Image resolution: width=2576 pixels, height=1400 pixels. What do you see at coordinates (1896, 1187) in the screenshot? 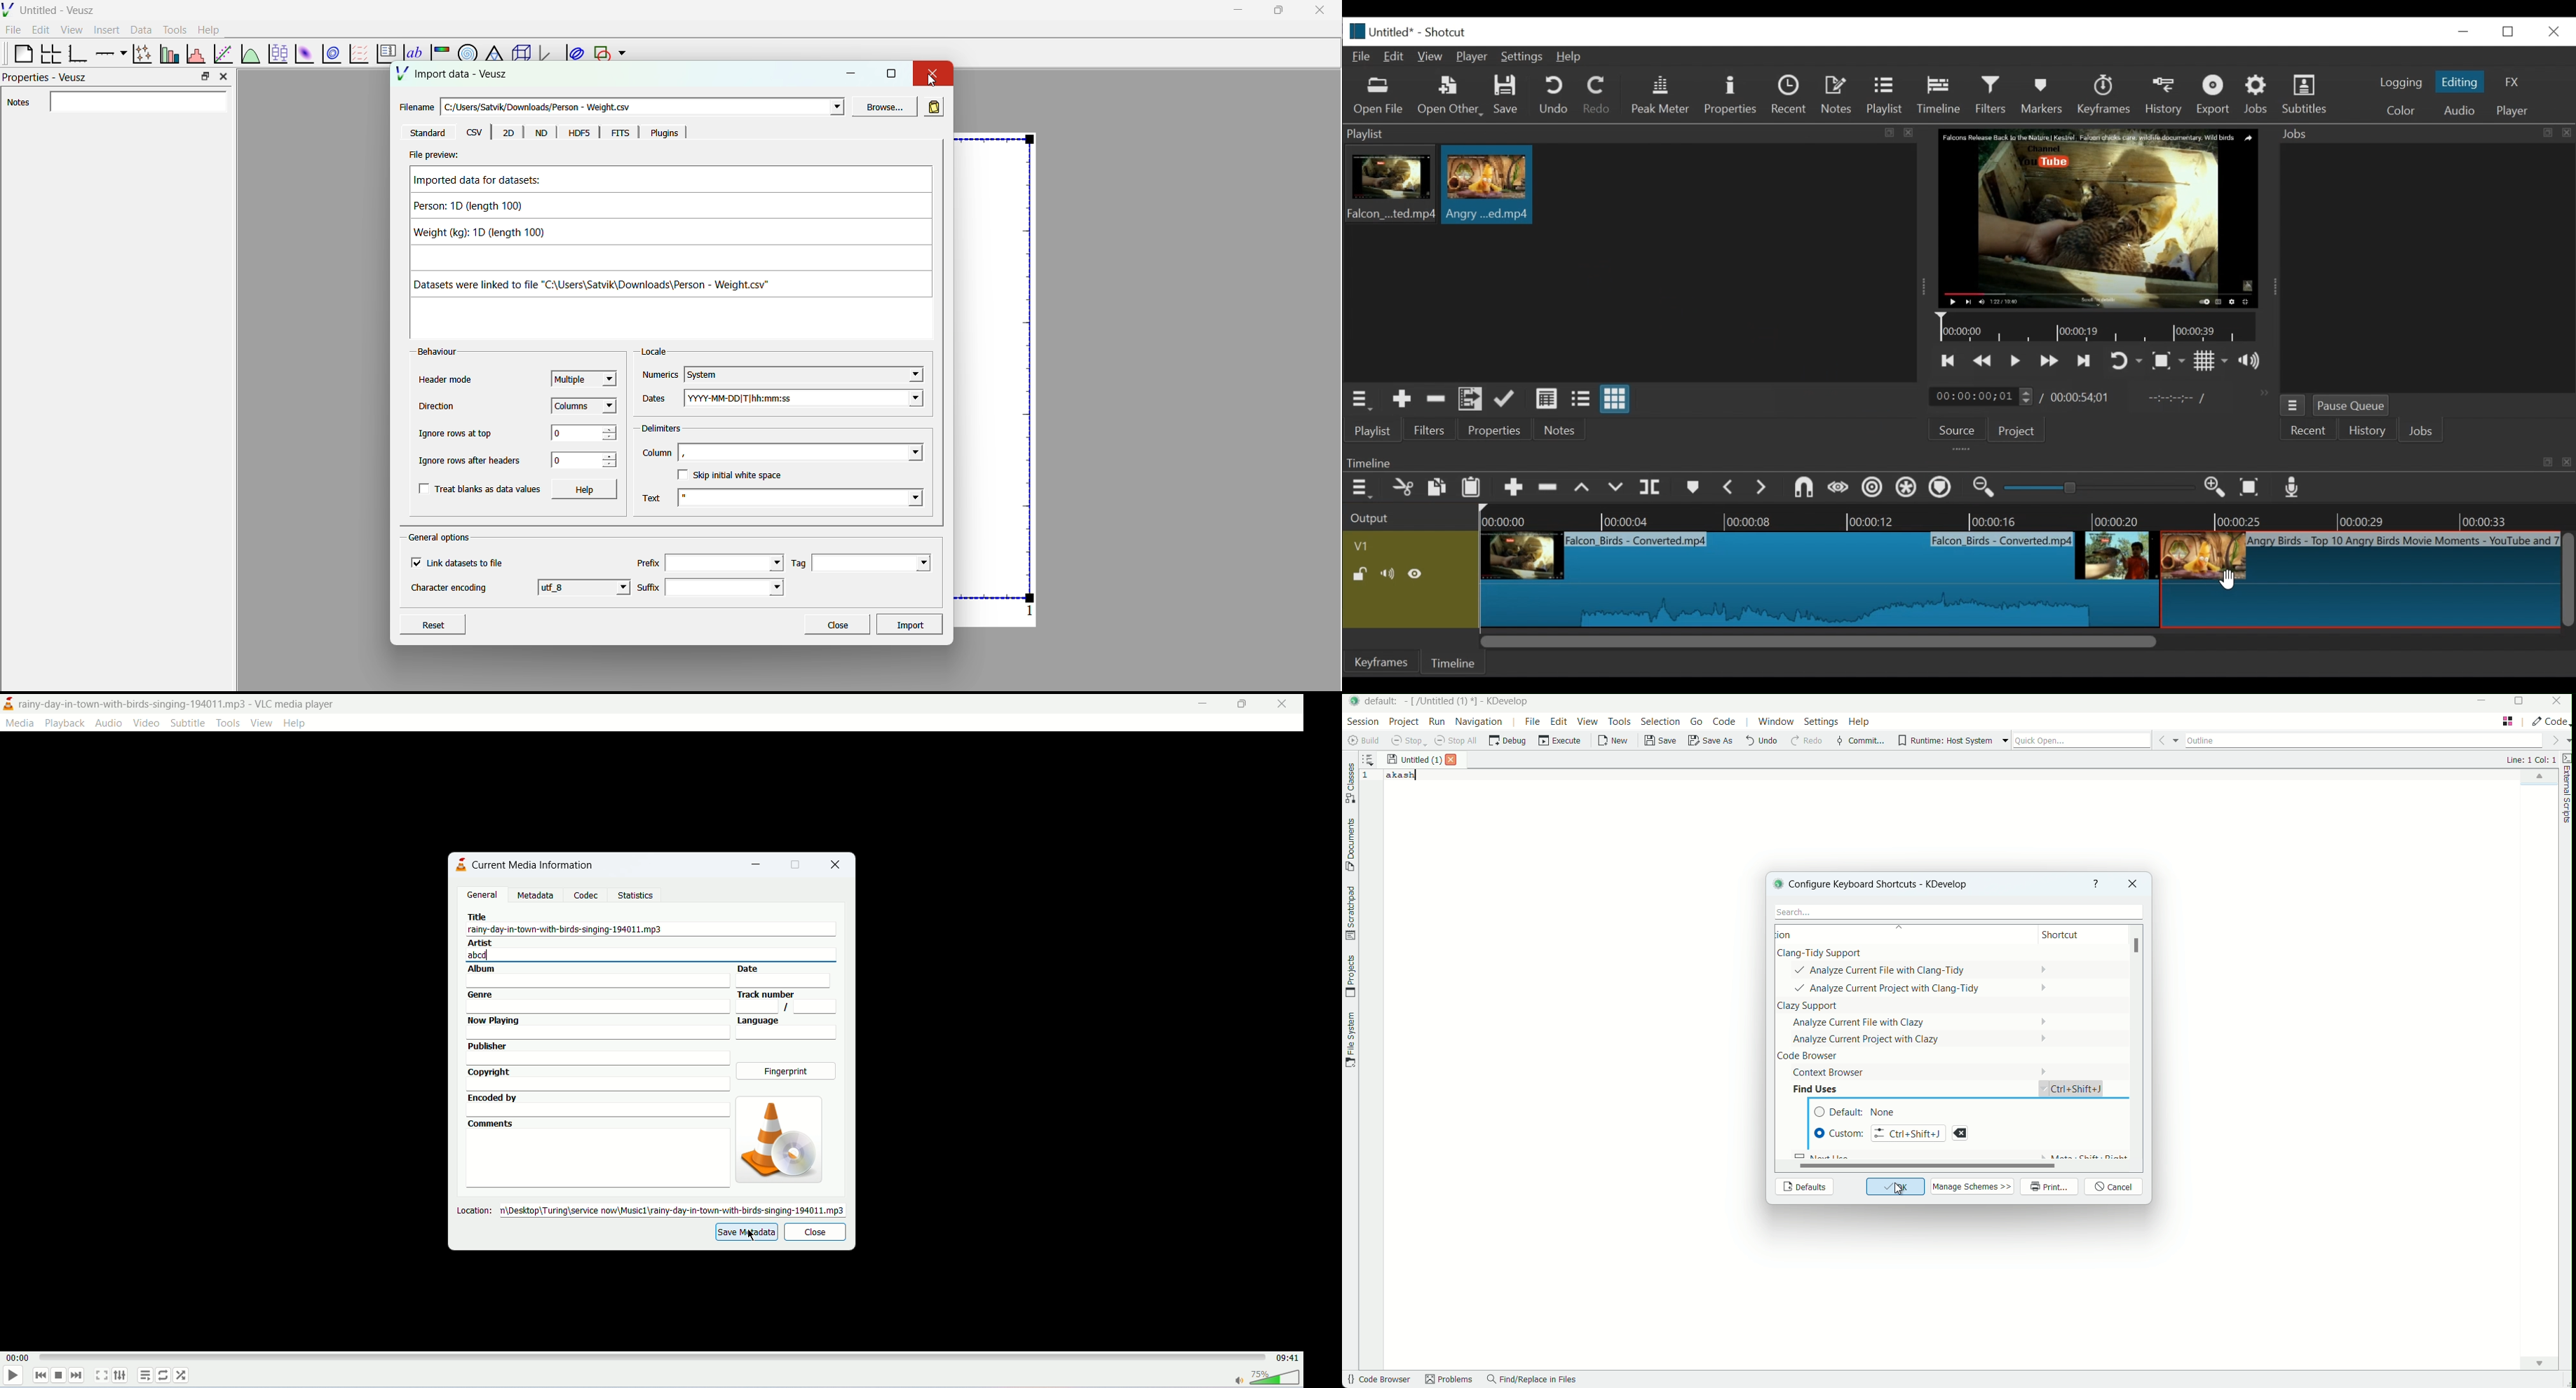
I see `ok` at bounding box center [1896, 1187].